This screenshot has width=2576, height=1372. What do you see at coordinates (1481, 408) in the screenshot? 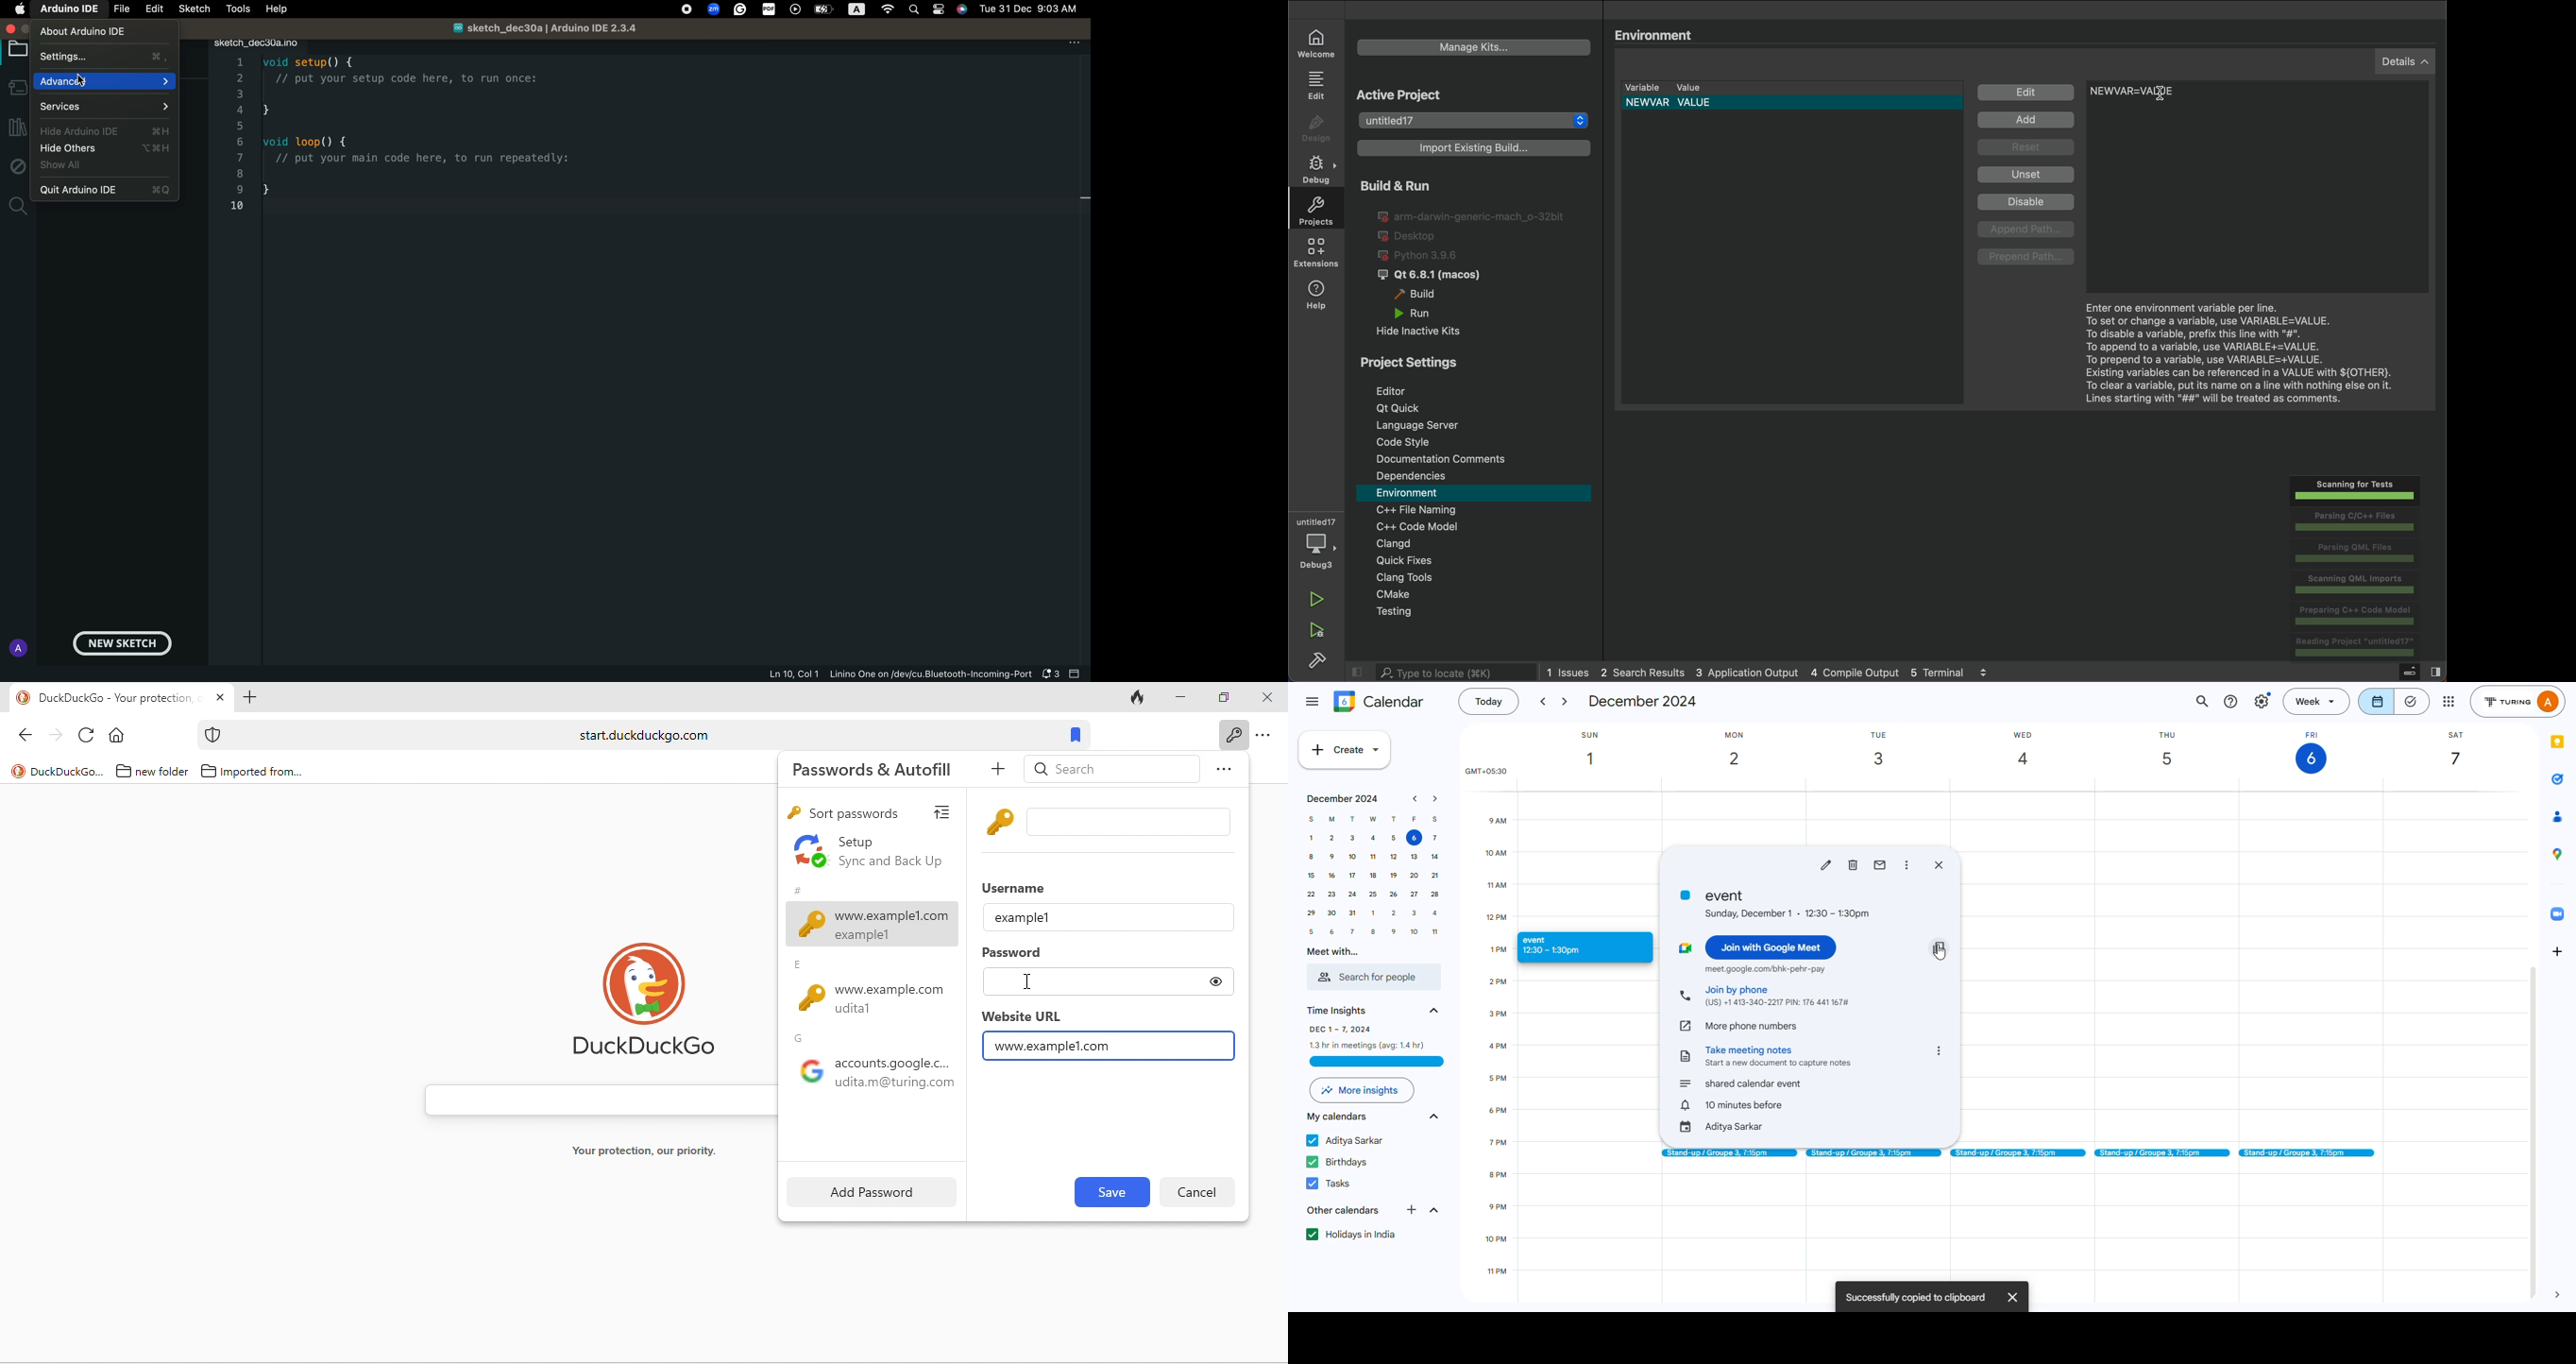
I see `Qt Quick` at bounding box center [1481, 408].